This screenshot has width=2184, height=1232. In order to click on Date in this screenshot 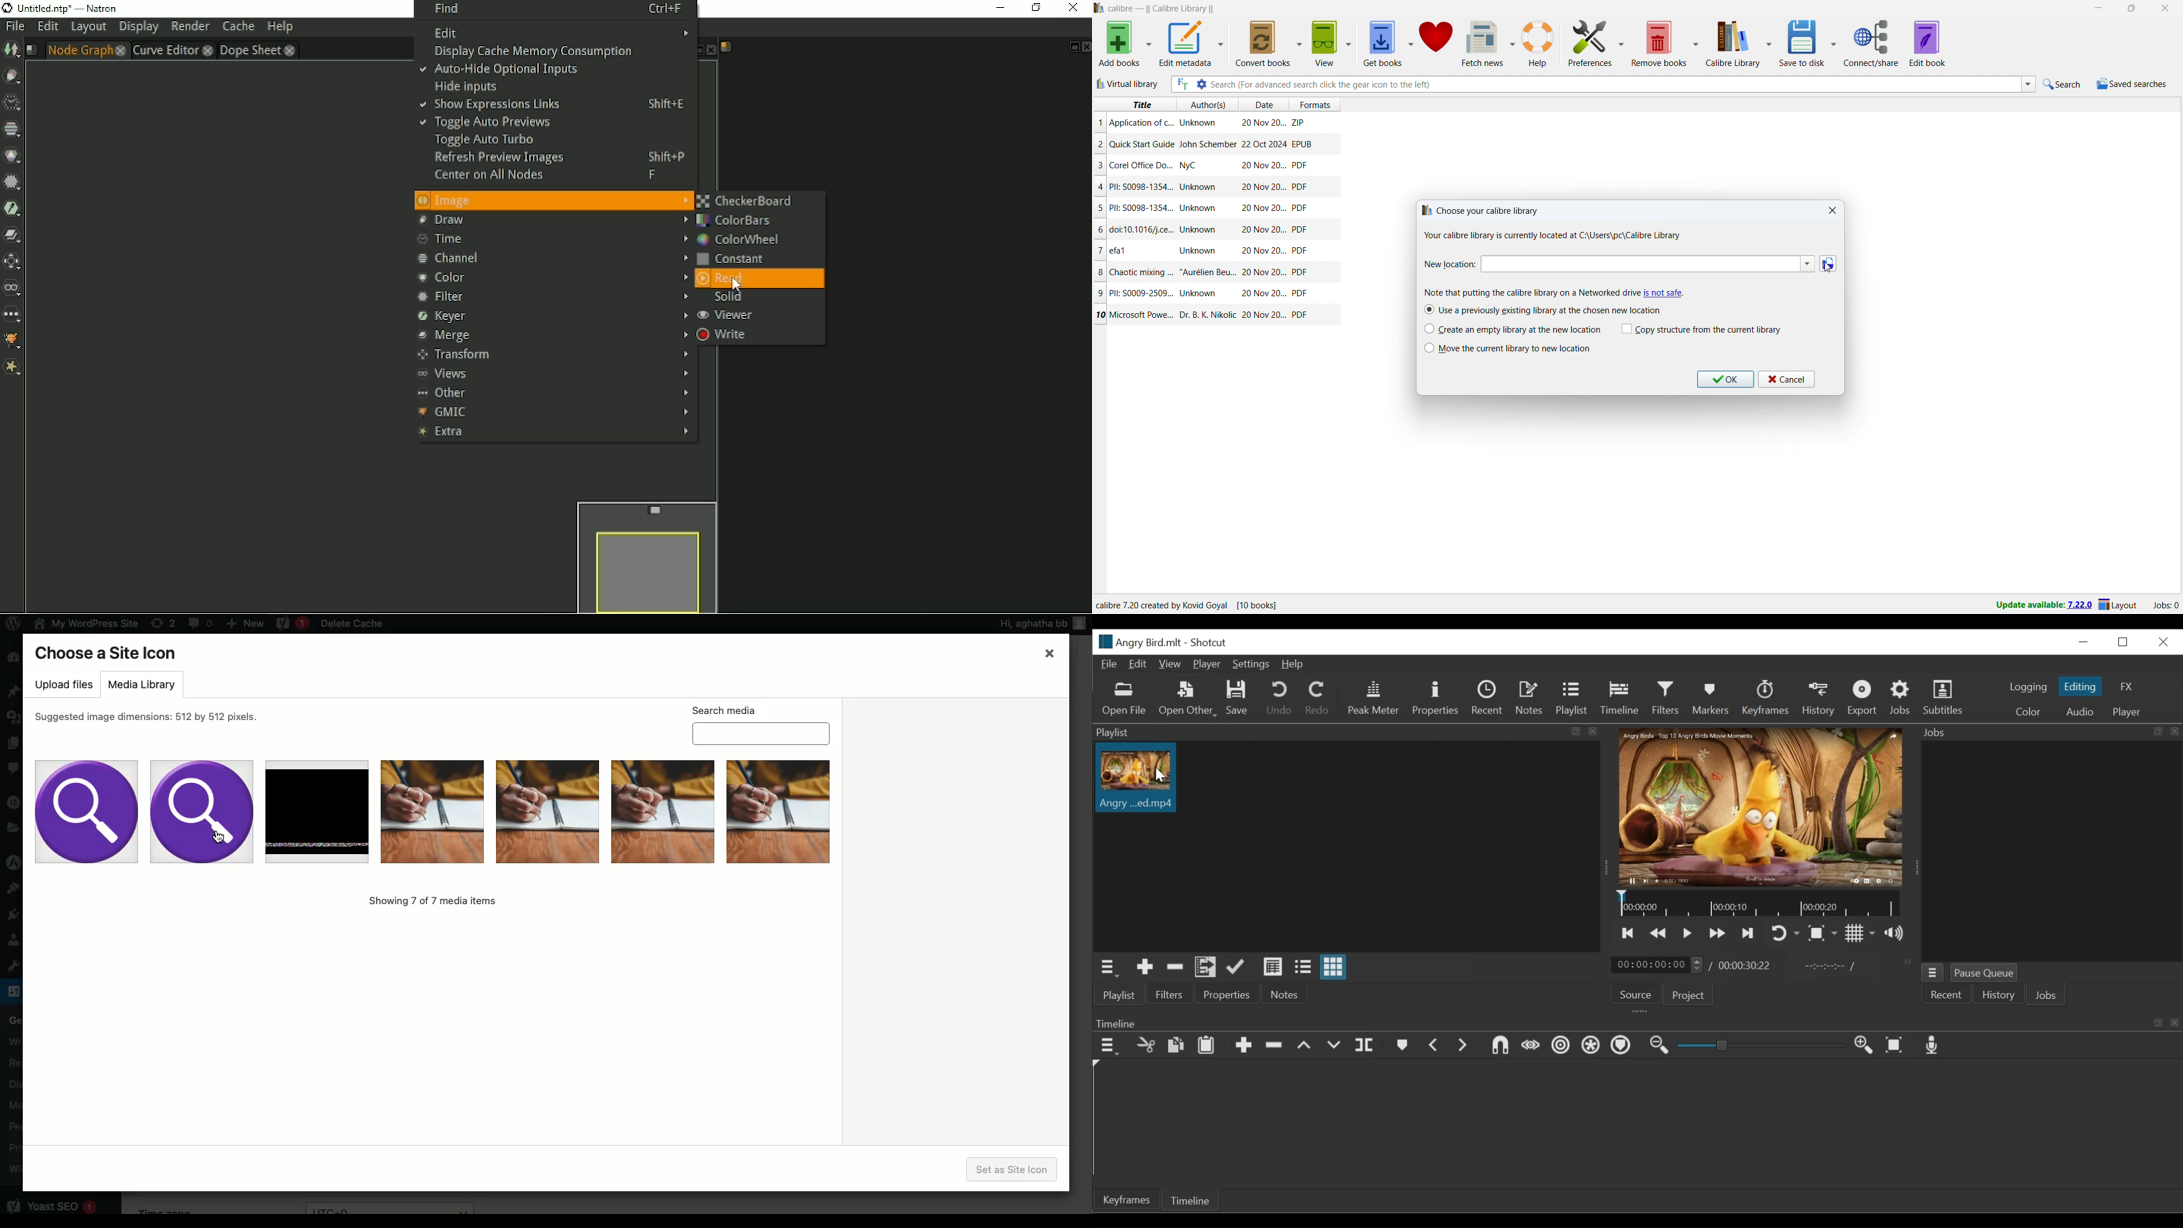, I will do `click(1264, 208)`.